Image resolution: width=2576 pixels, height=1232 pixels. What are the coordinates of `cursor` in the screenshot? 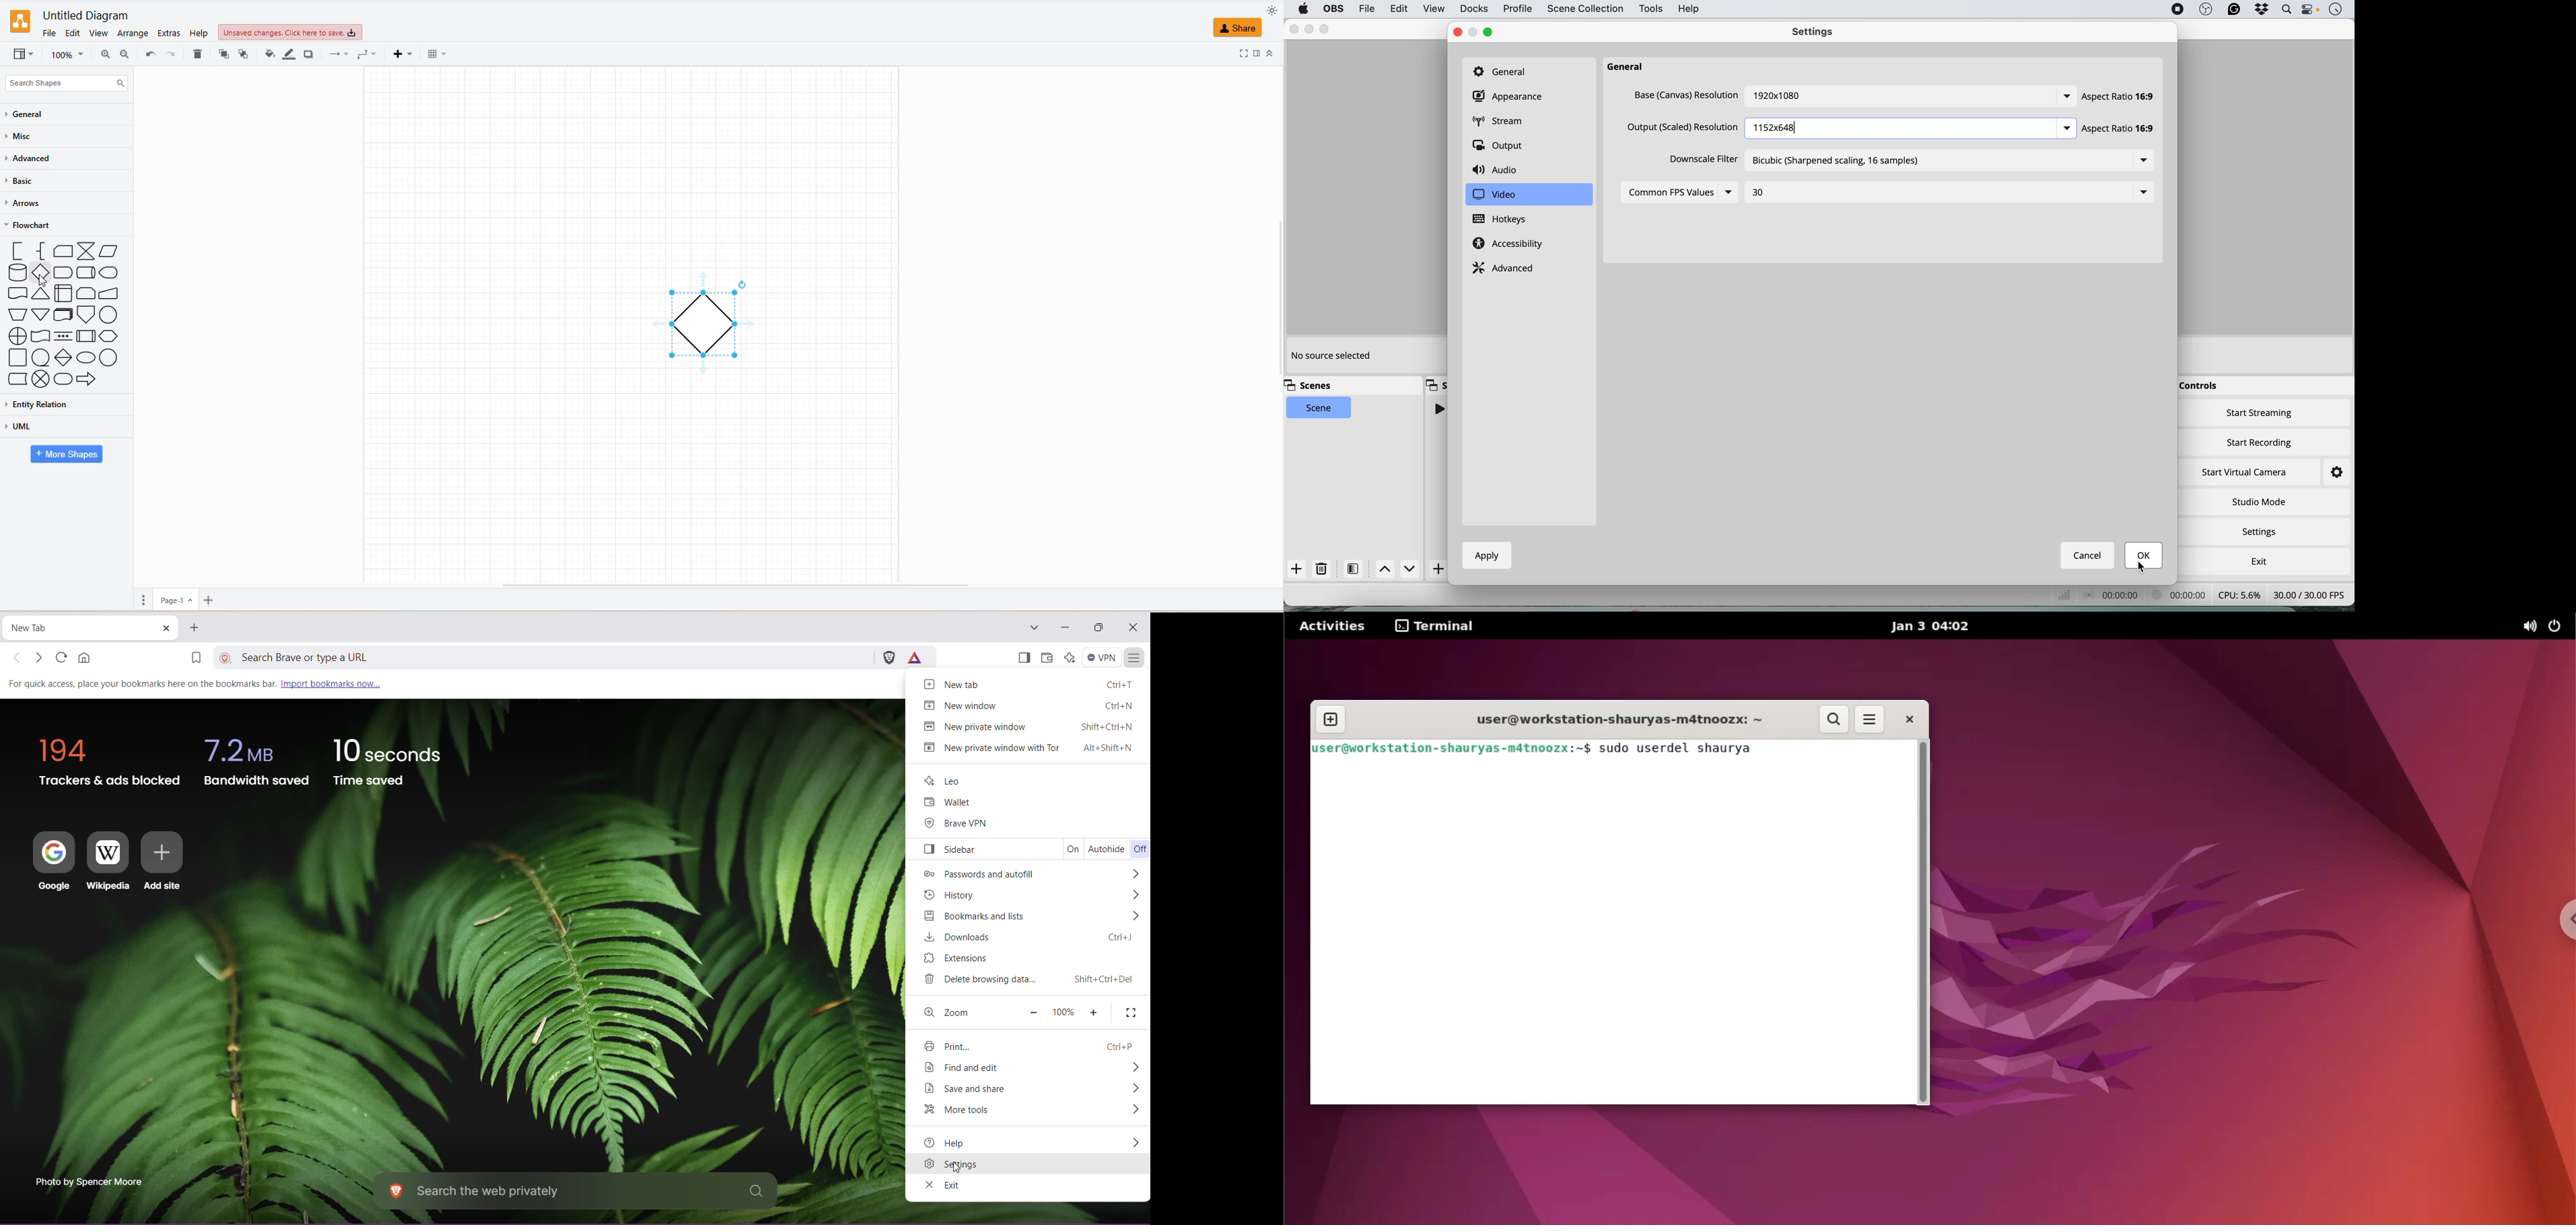 It's located at (2142, 567).